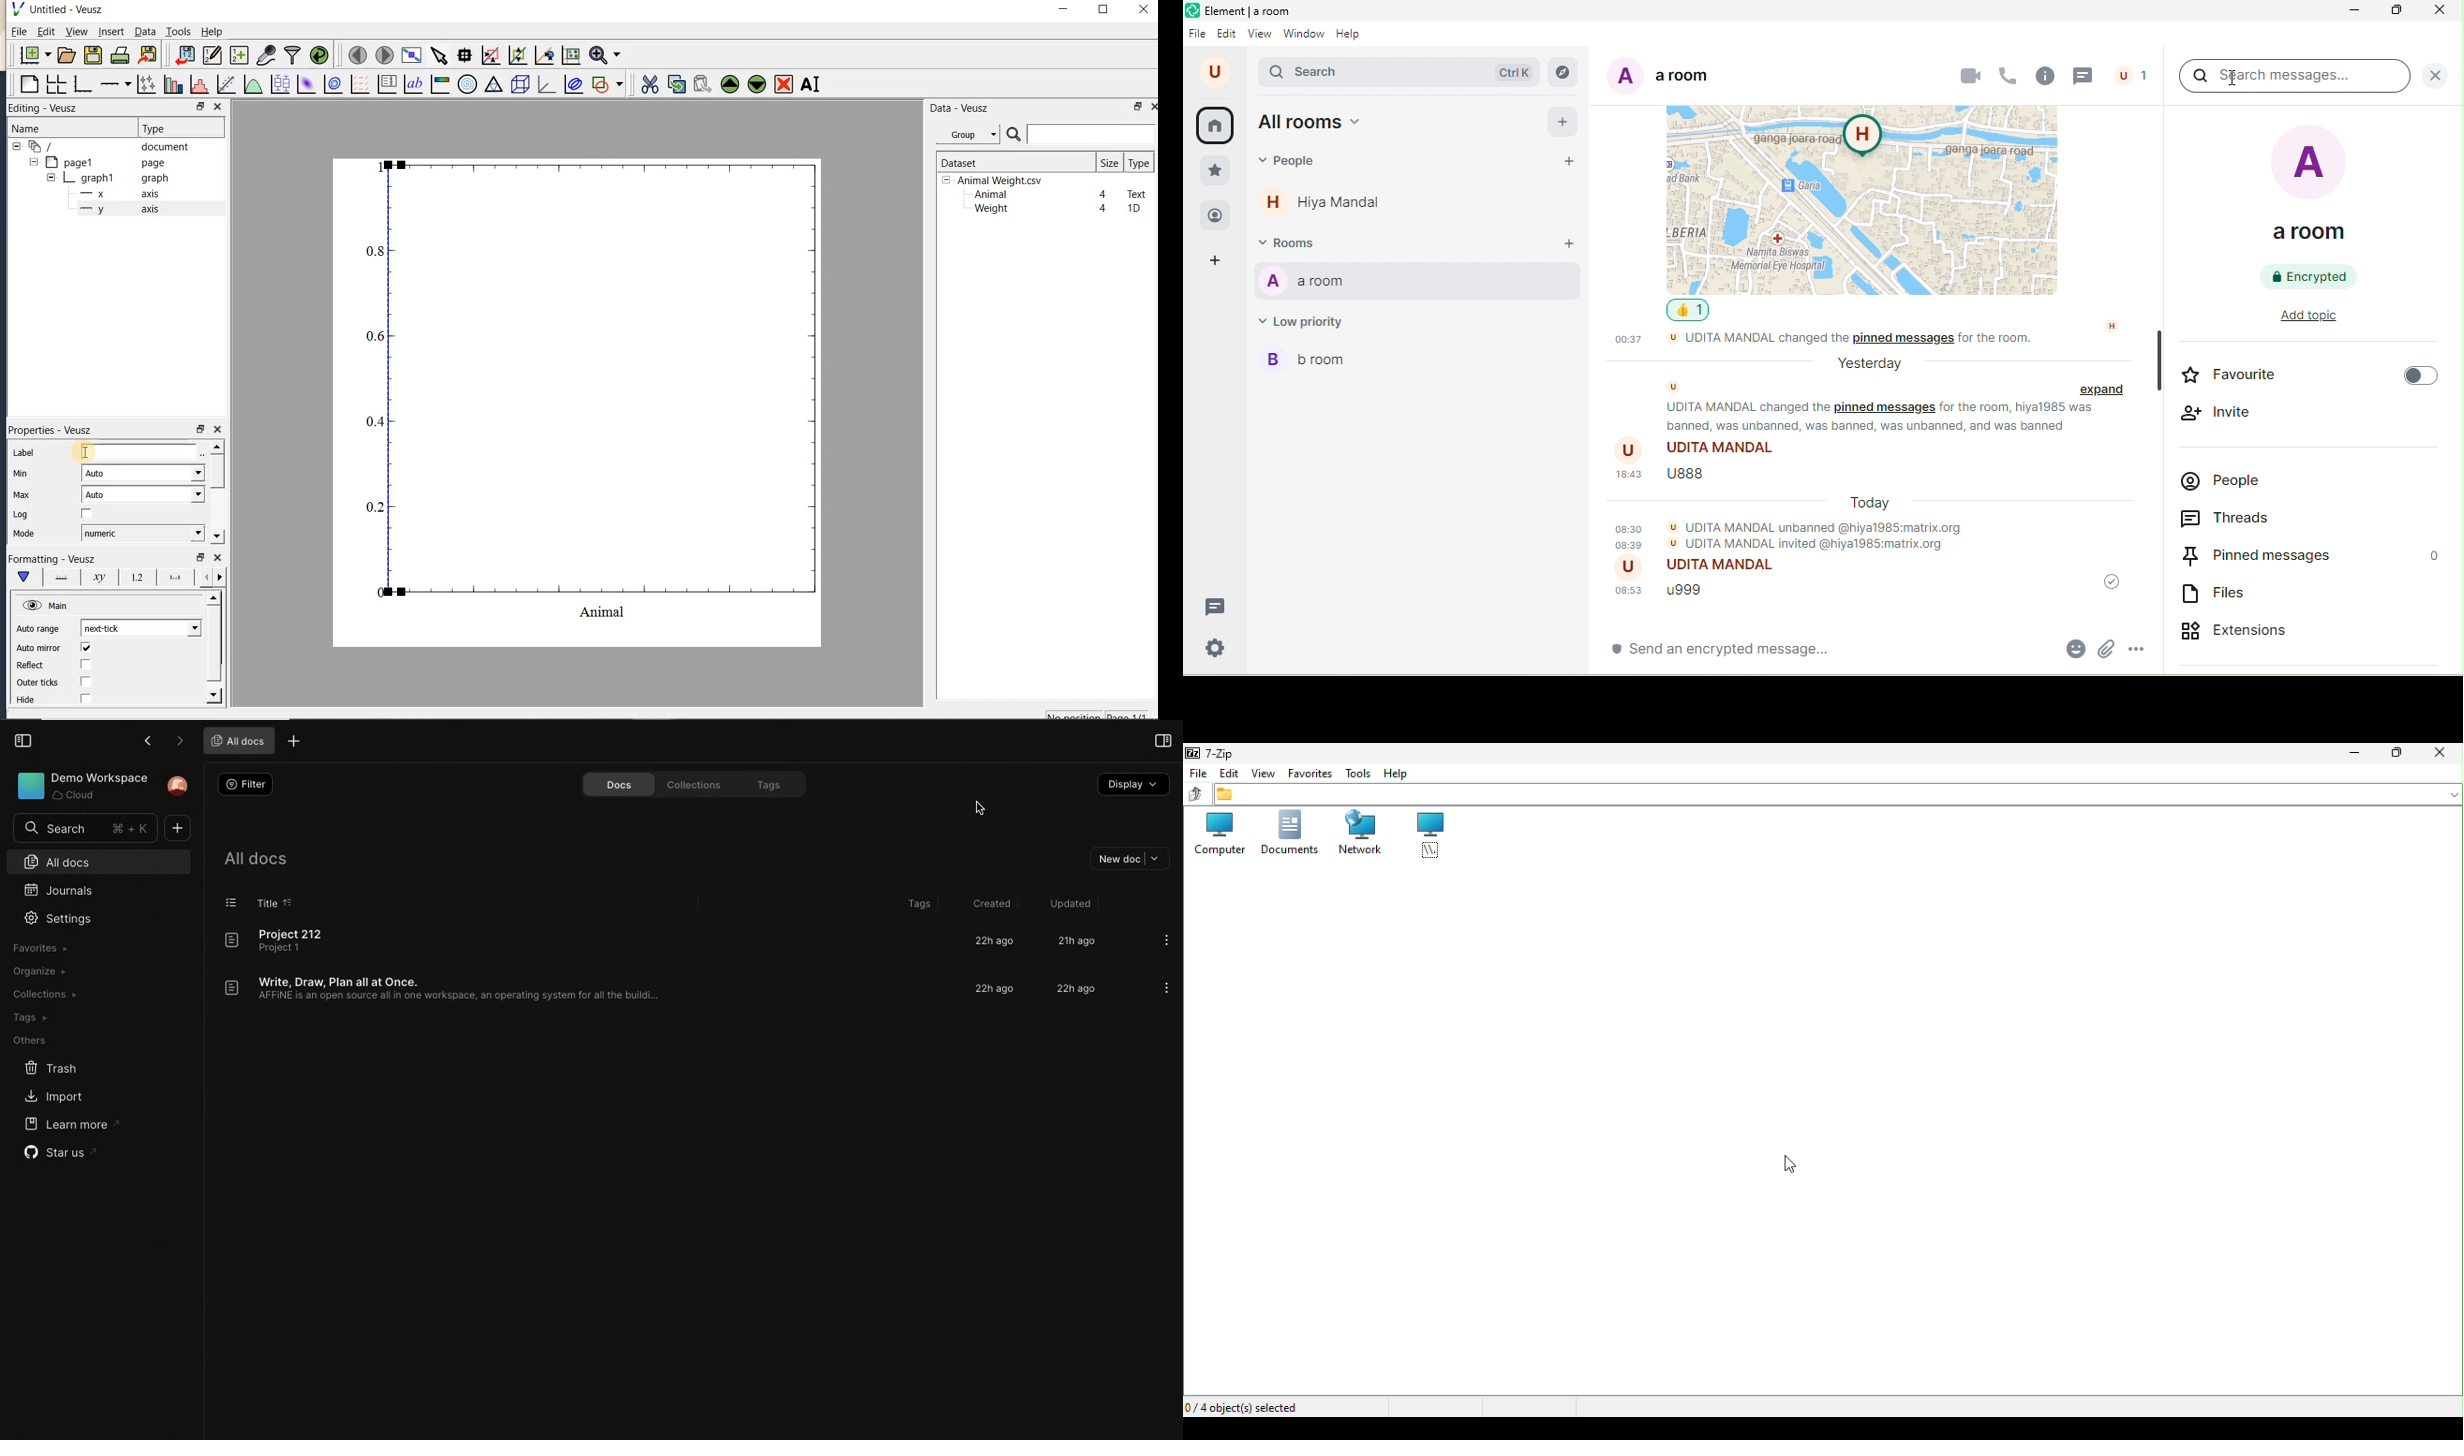 This screenshot has height=1456, width=2464. I want to click on start chat, so click(1574, 163).